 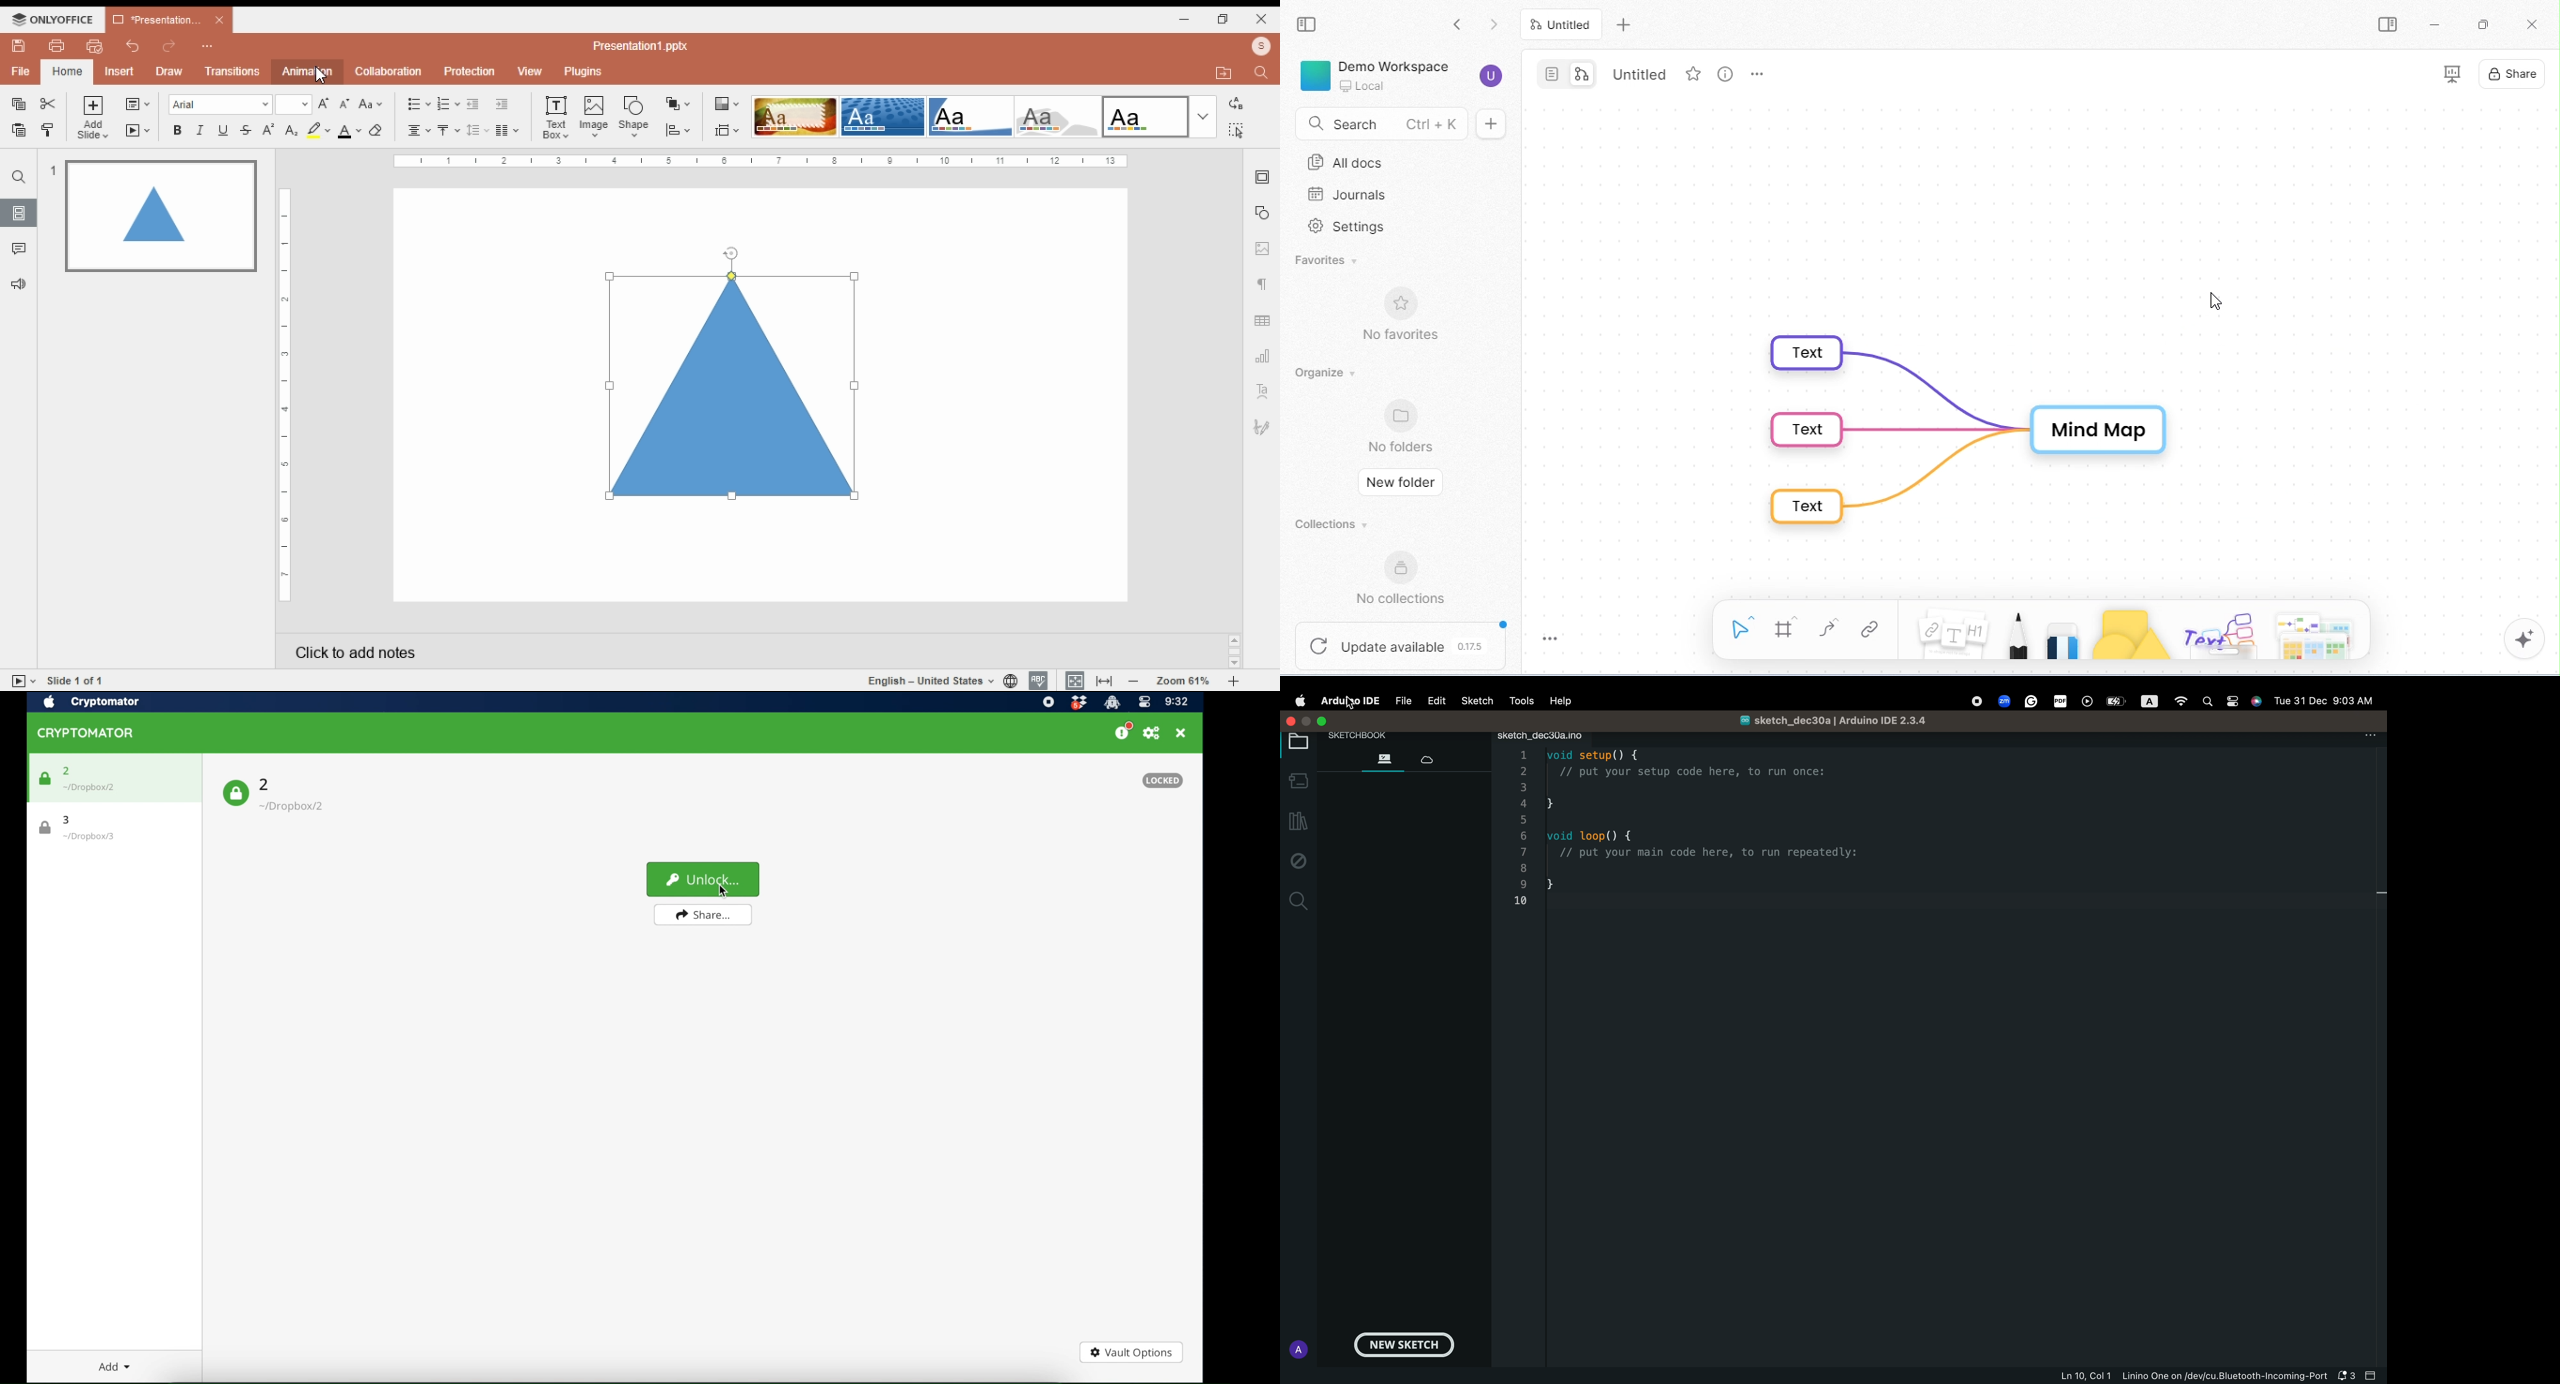 What do you see at coordinates (67, 73) in the screenshot?
I see `home` at bounding box center [67, 73].